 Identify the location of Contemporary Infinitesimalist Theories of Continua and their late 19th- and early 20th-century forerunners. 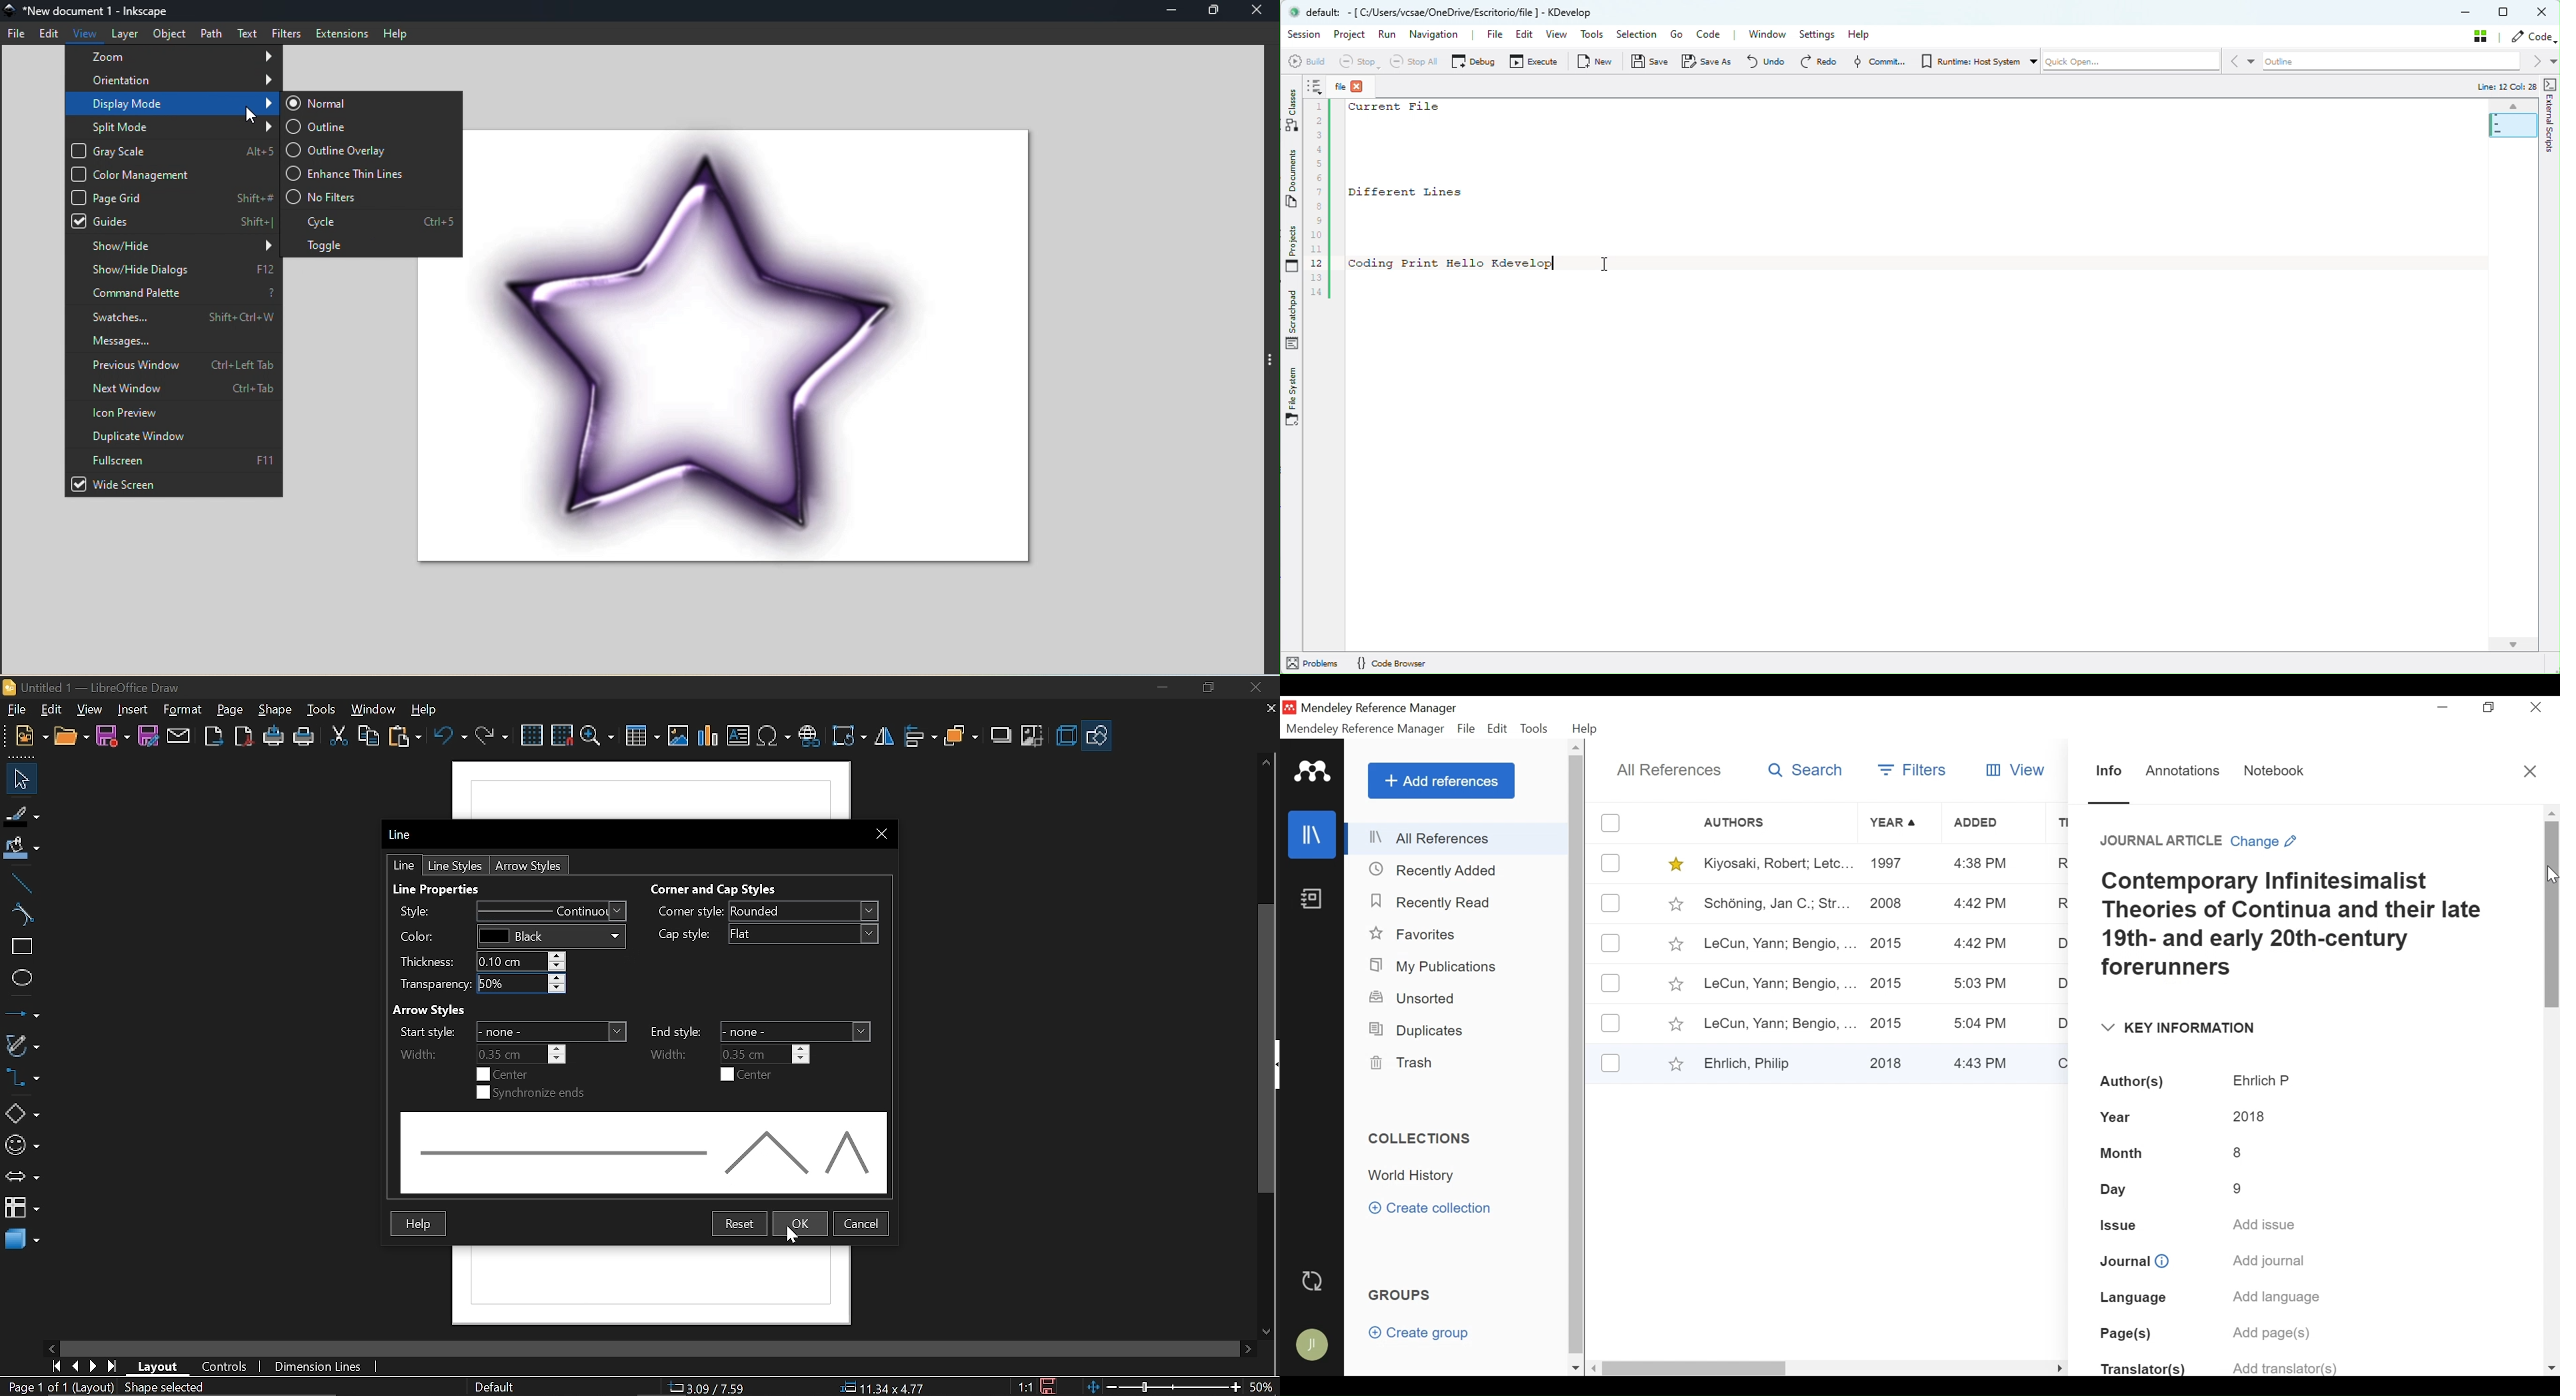
(2293, 927).